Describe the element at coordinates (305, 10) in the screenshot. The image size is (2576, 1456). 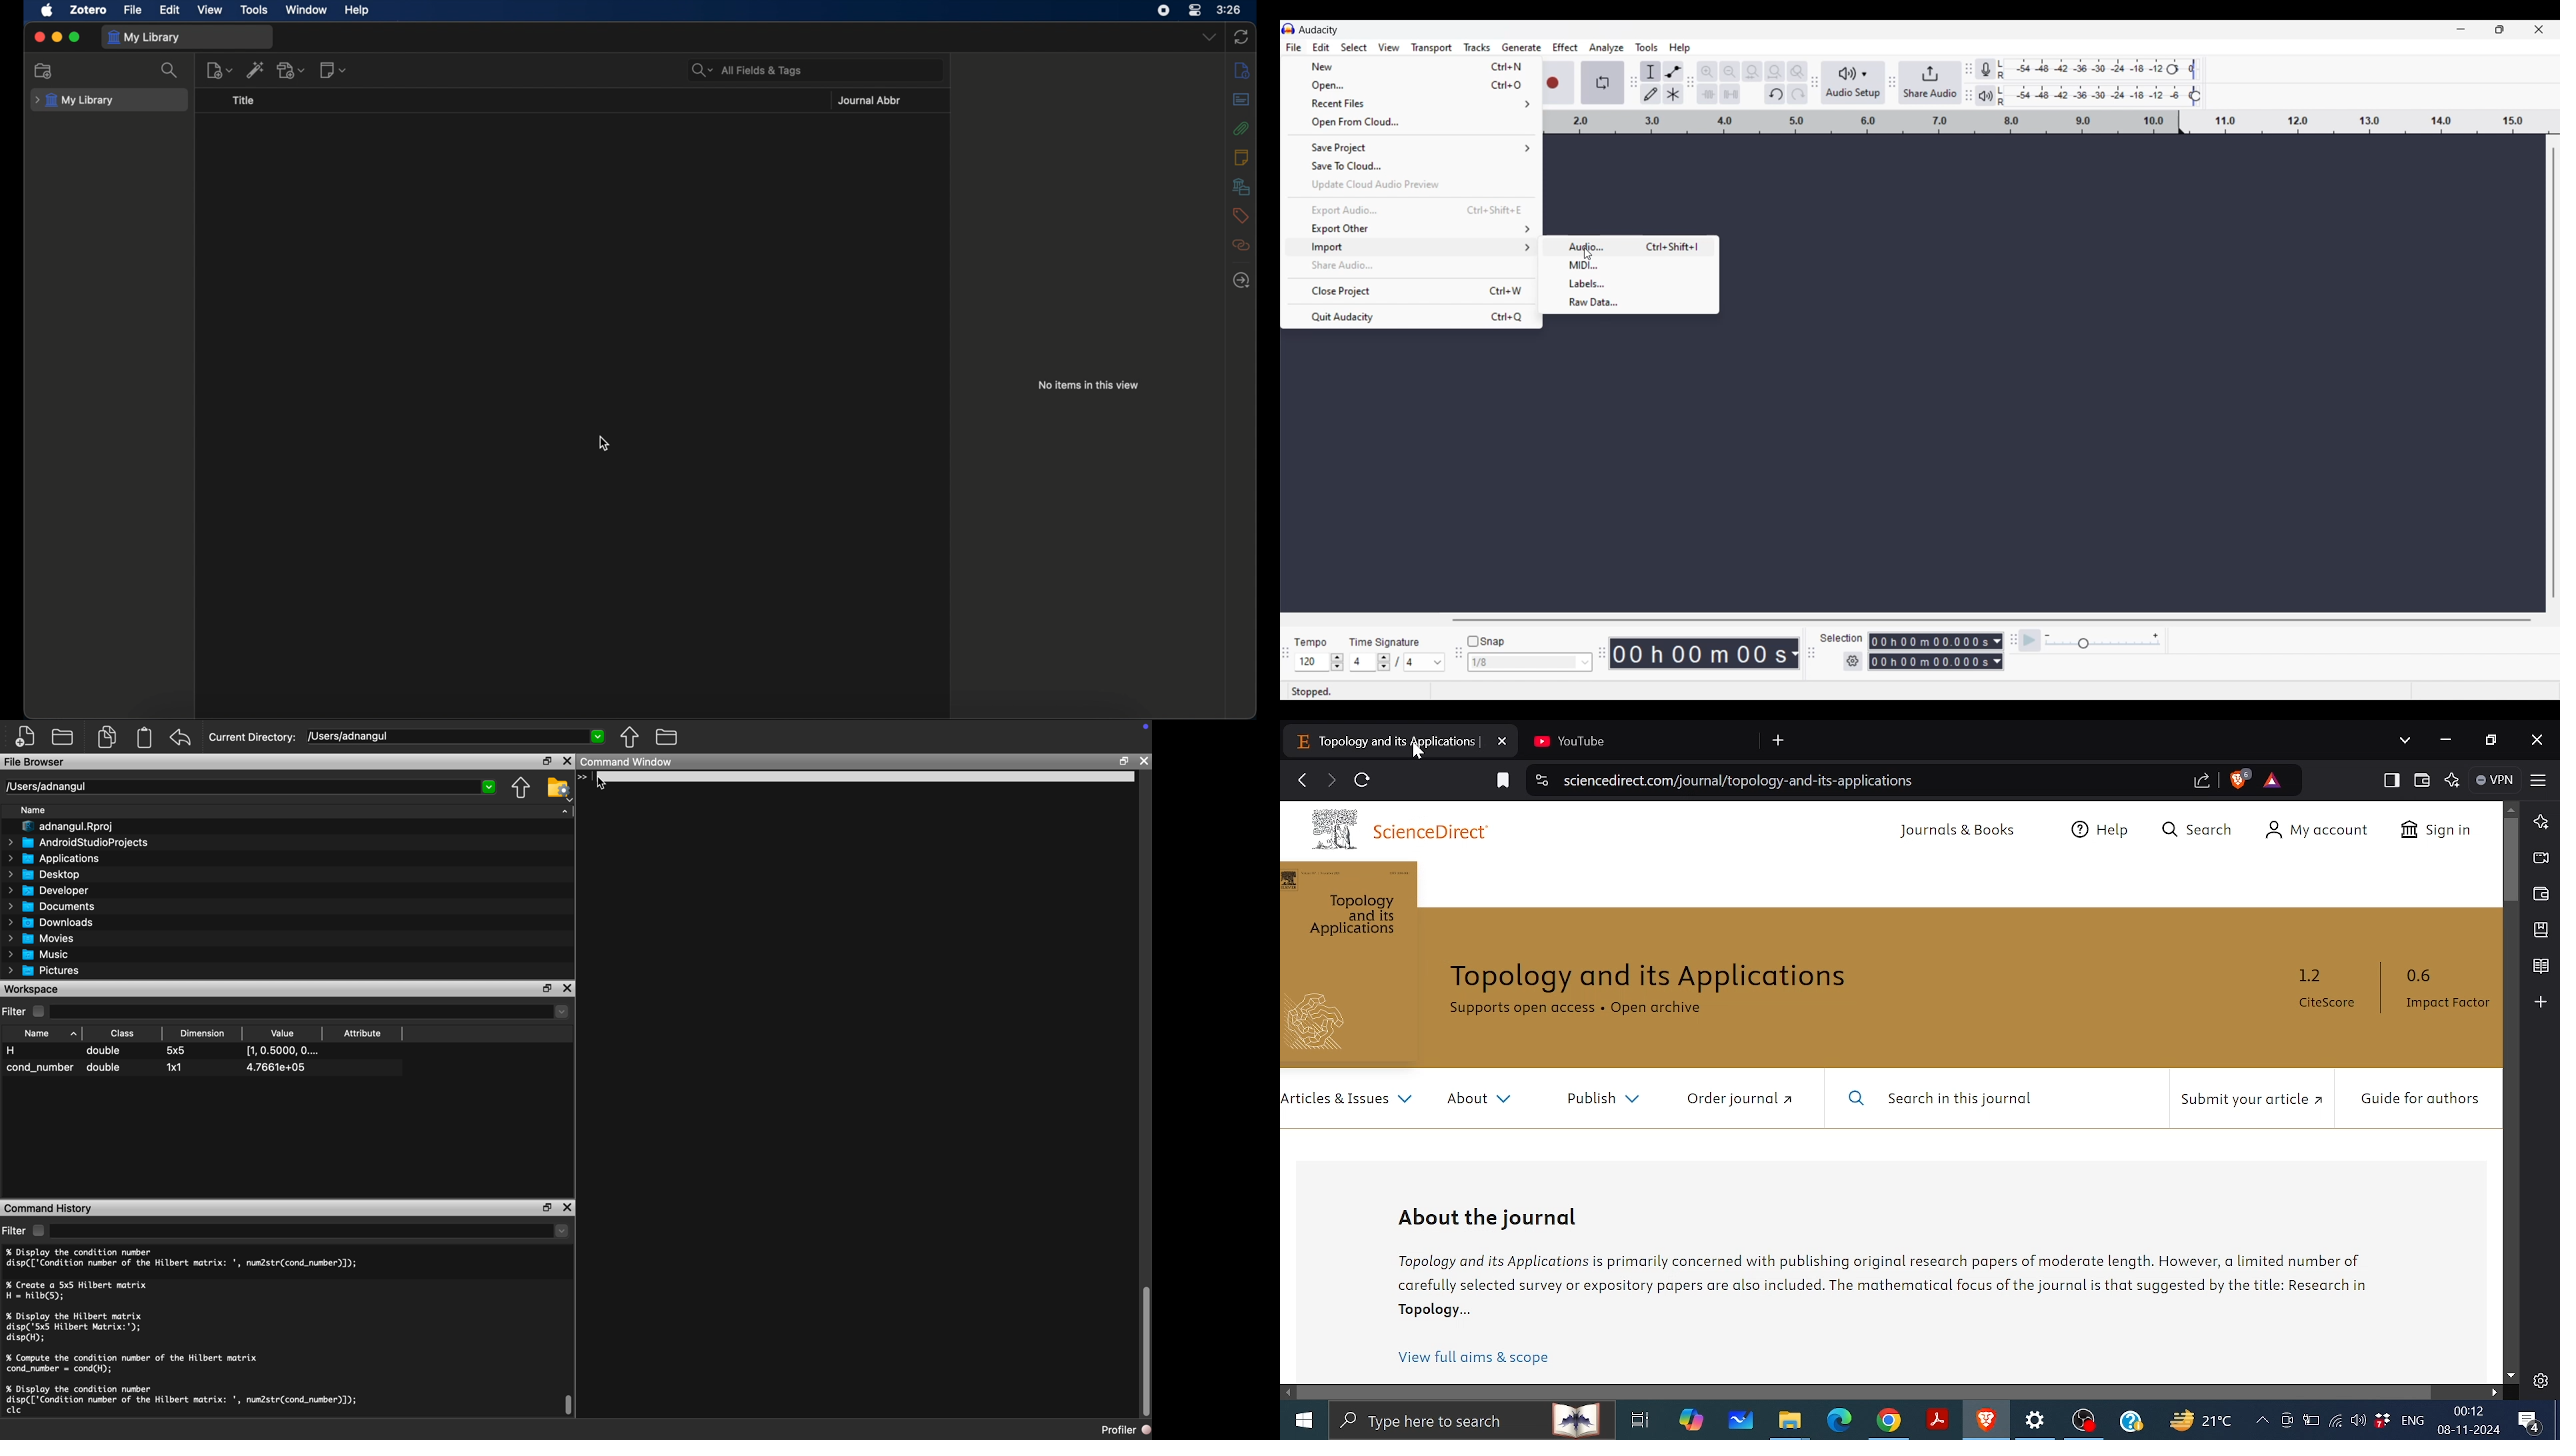
I see `window` at that location.